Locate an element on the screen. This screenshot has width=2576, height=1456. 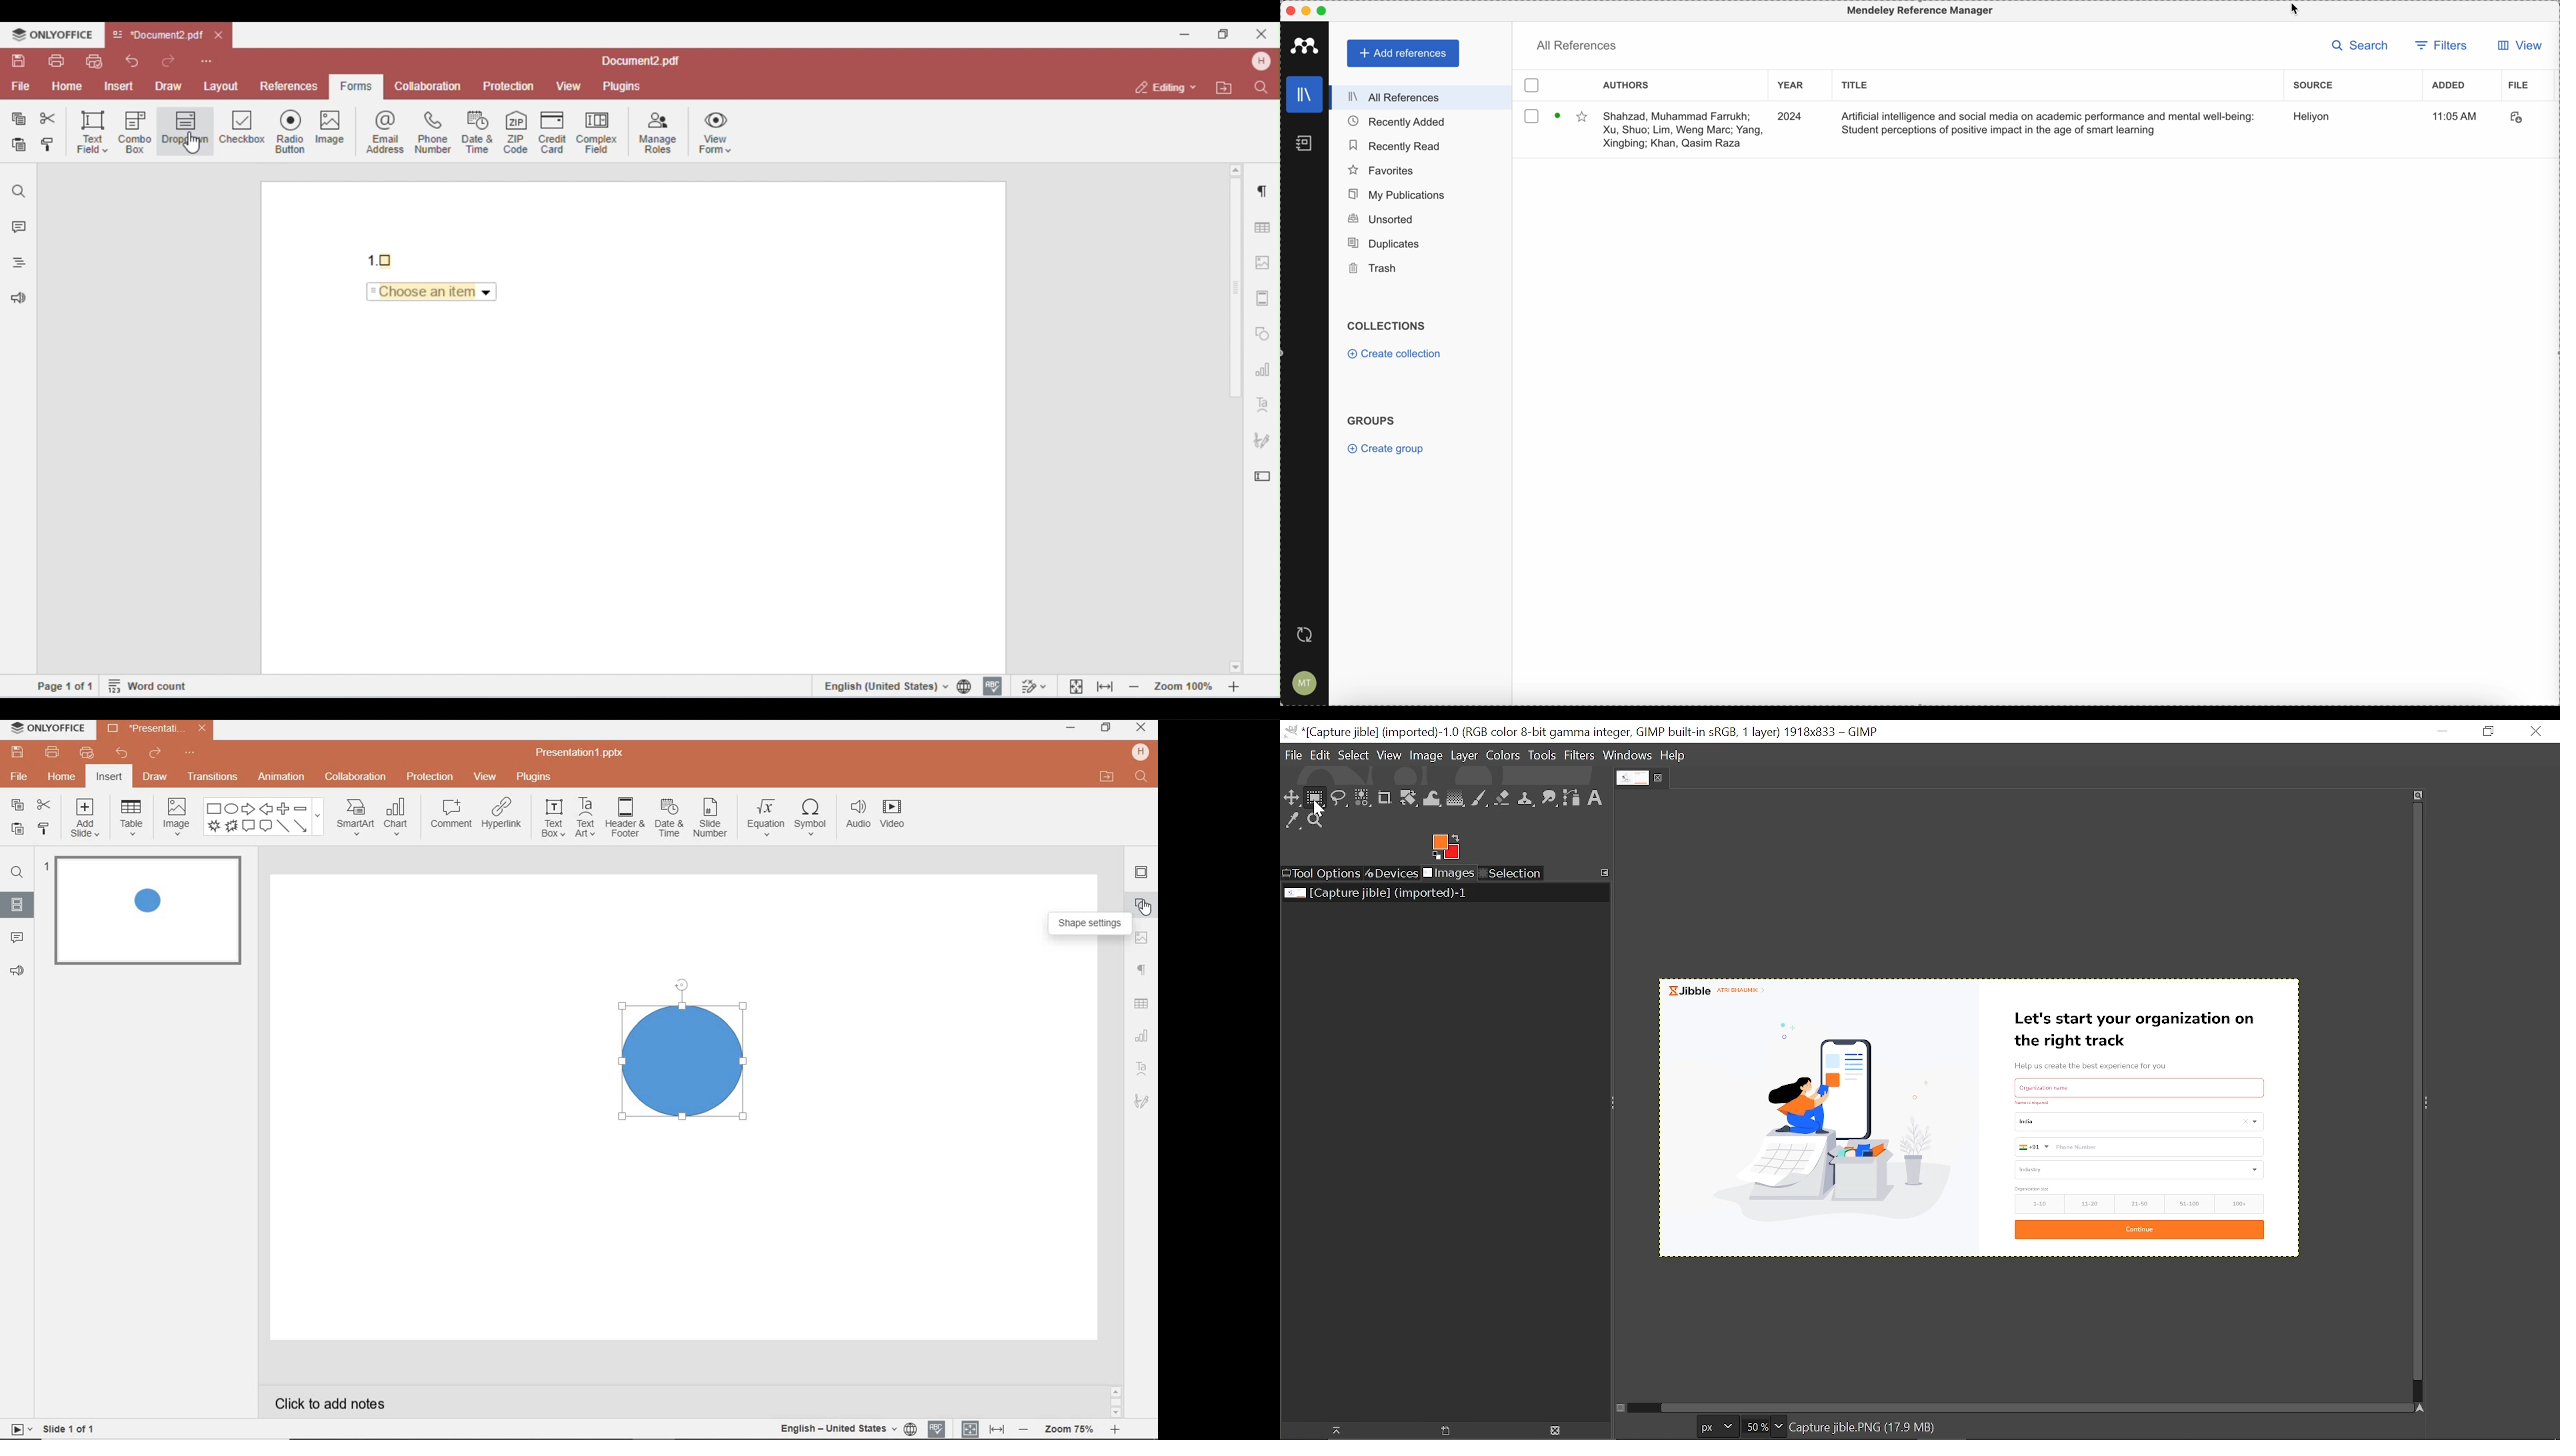
minimize is located at coordinates (1308, 11).